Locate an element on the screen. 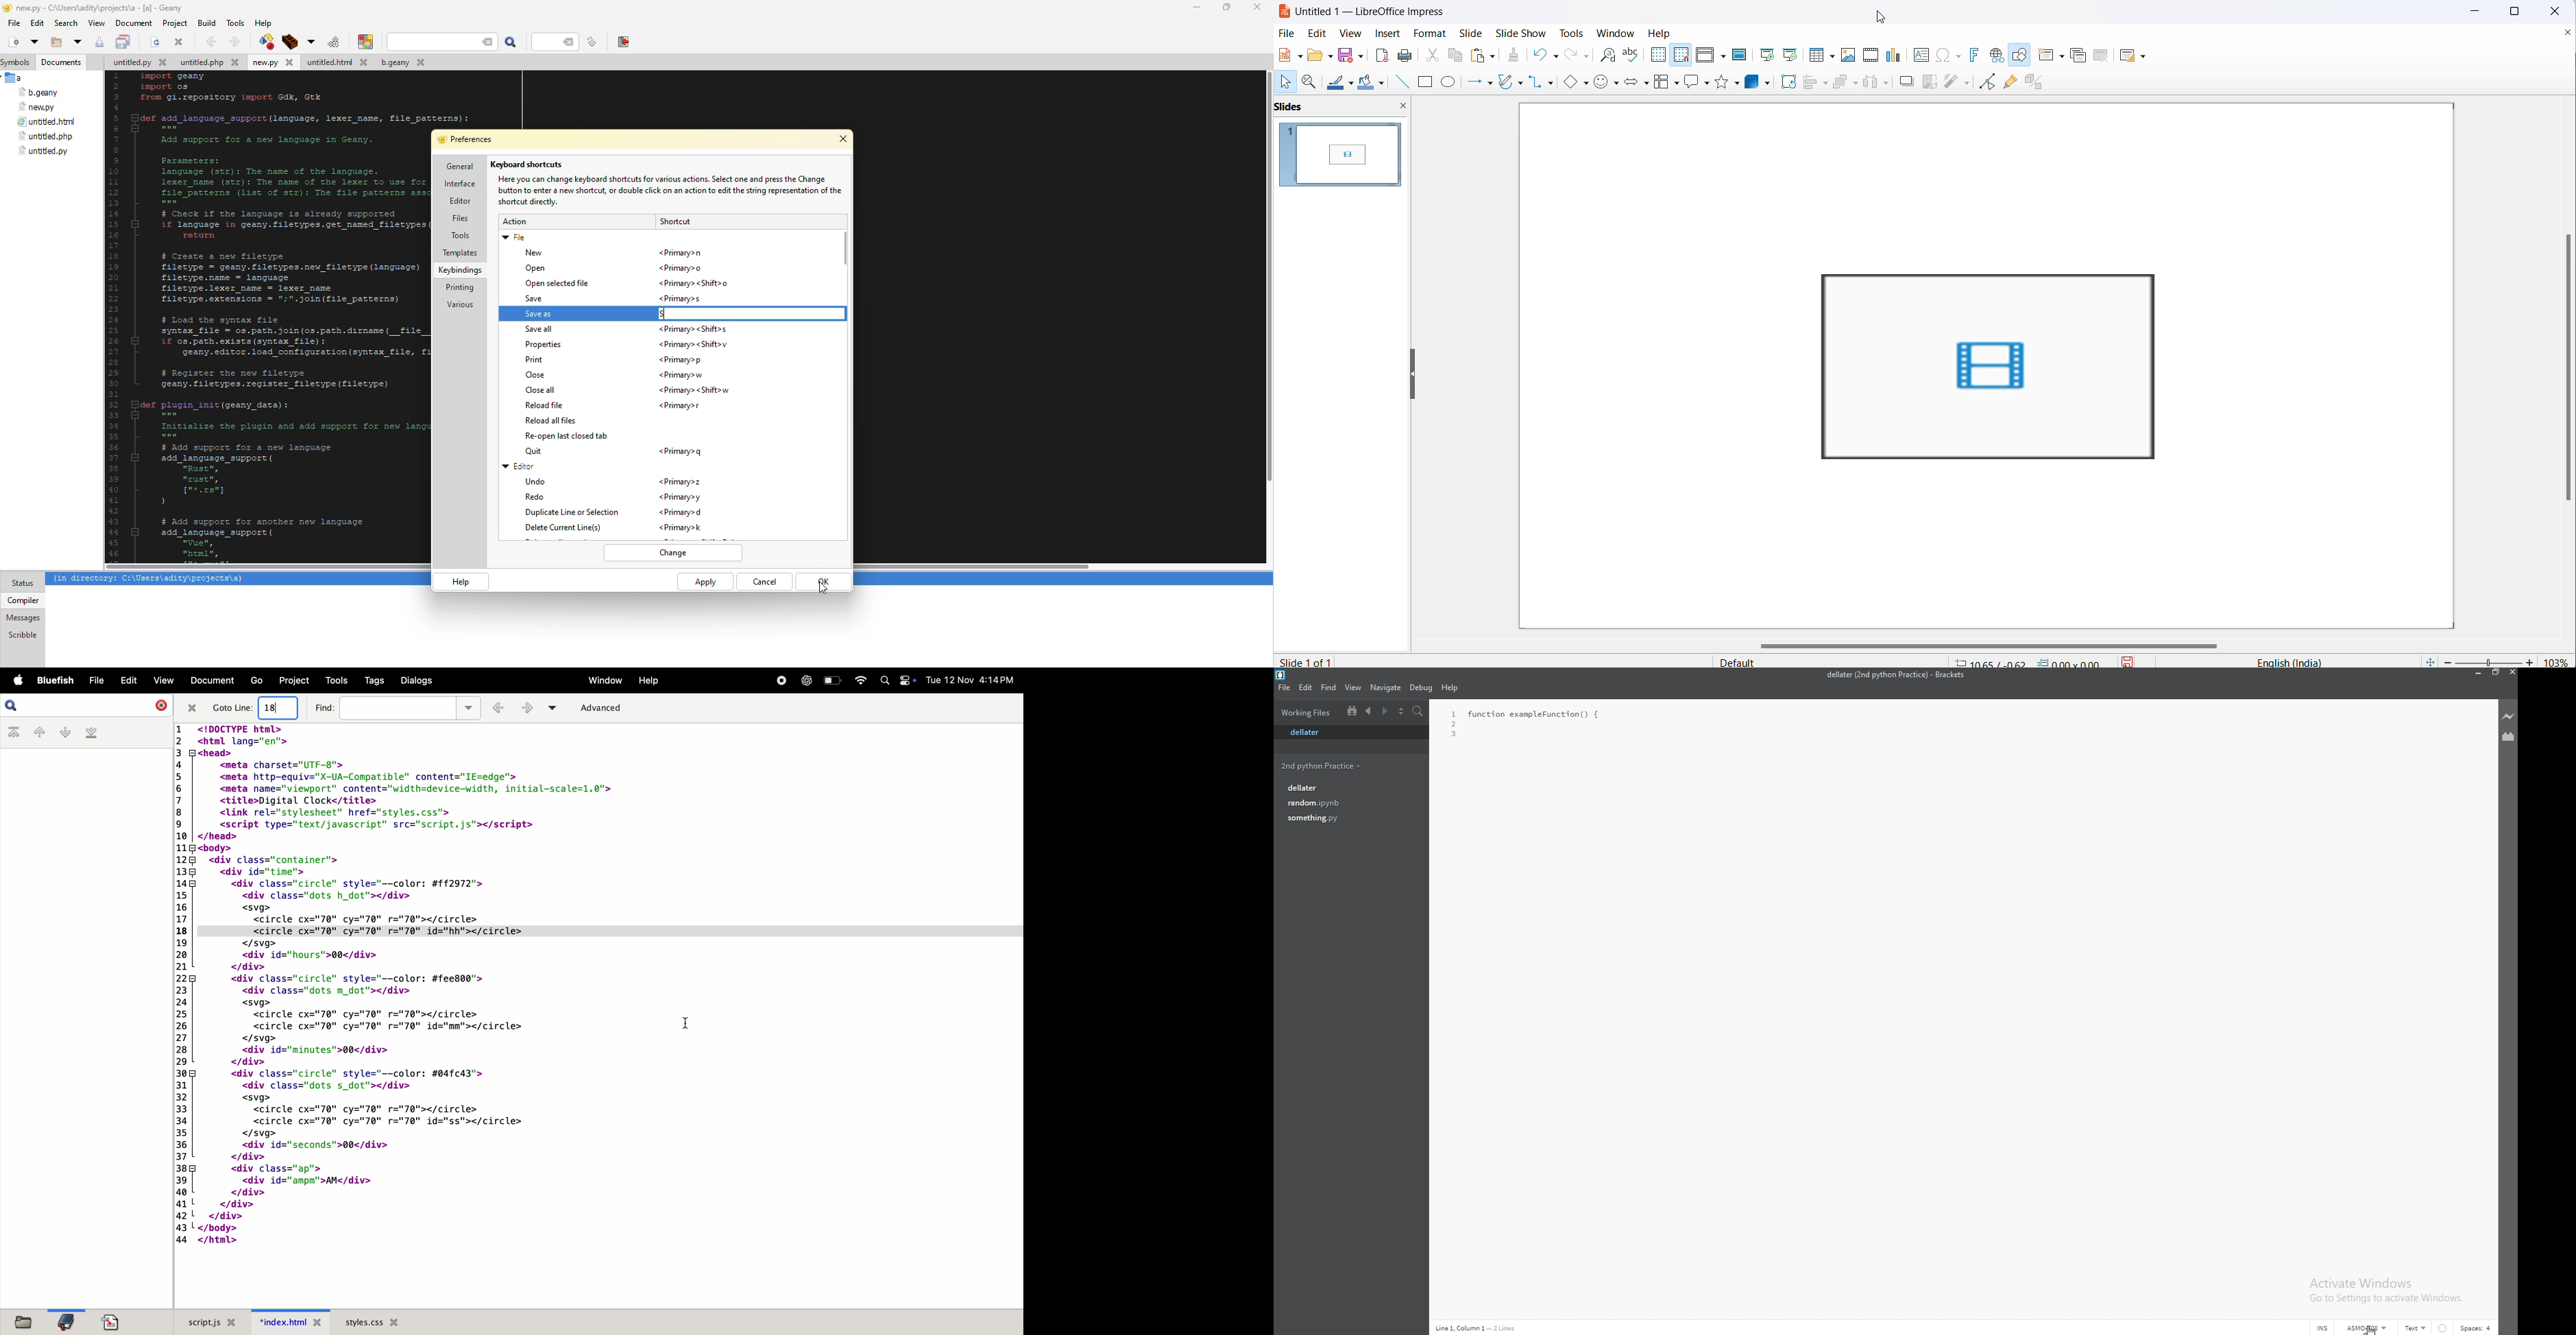 Image resolution: width=2576 pixels, height=1344 pixels. undo options is located at coordinates (1554, 56).